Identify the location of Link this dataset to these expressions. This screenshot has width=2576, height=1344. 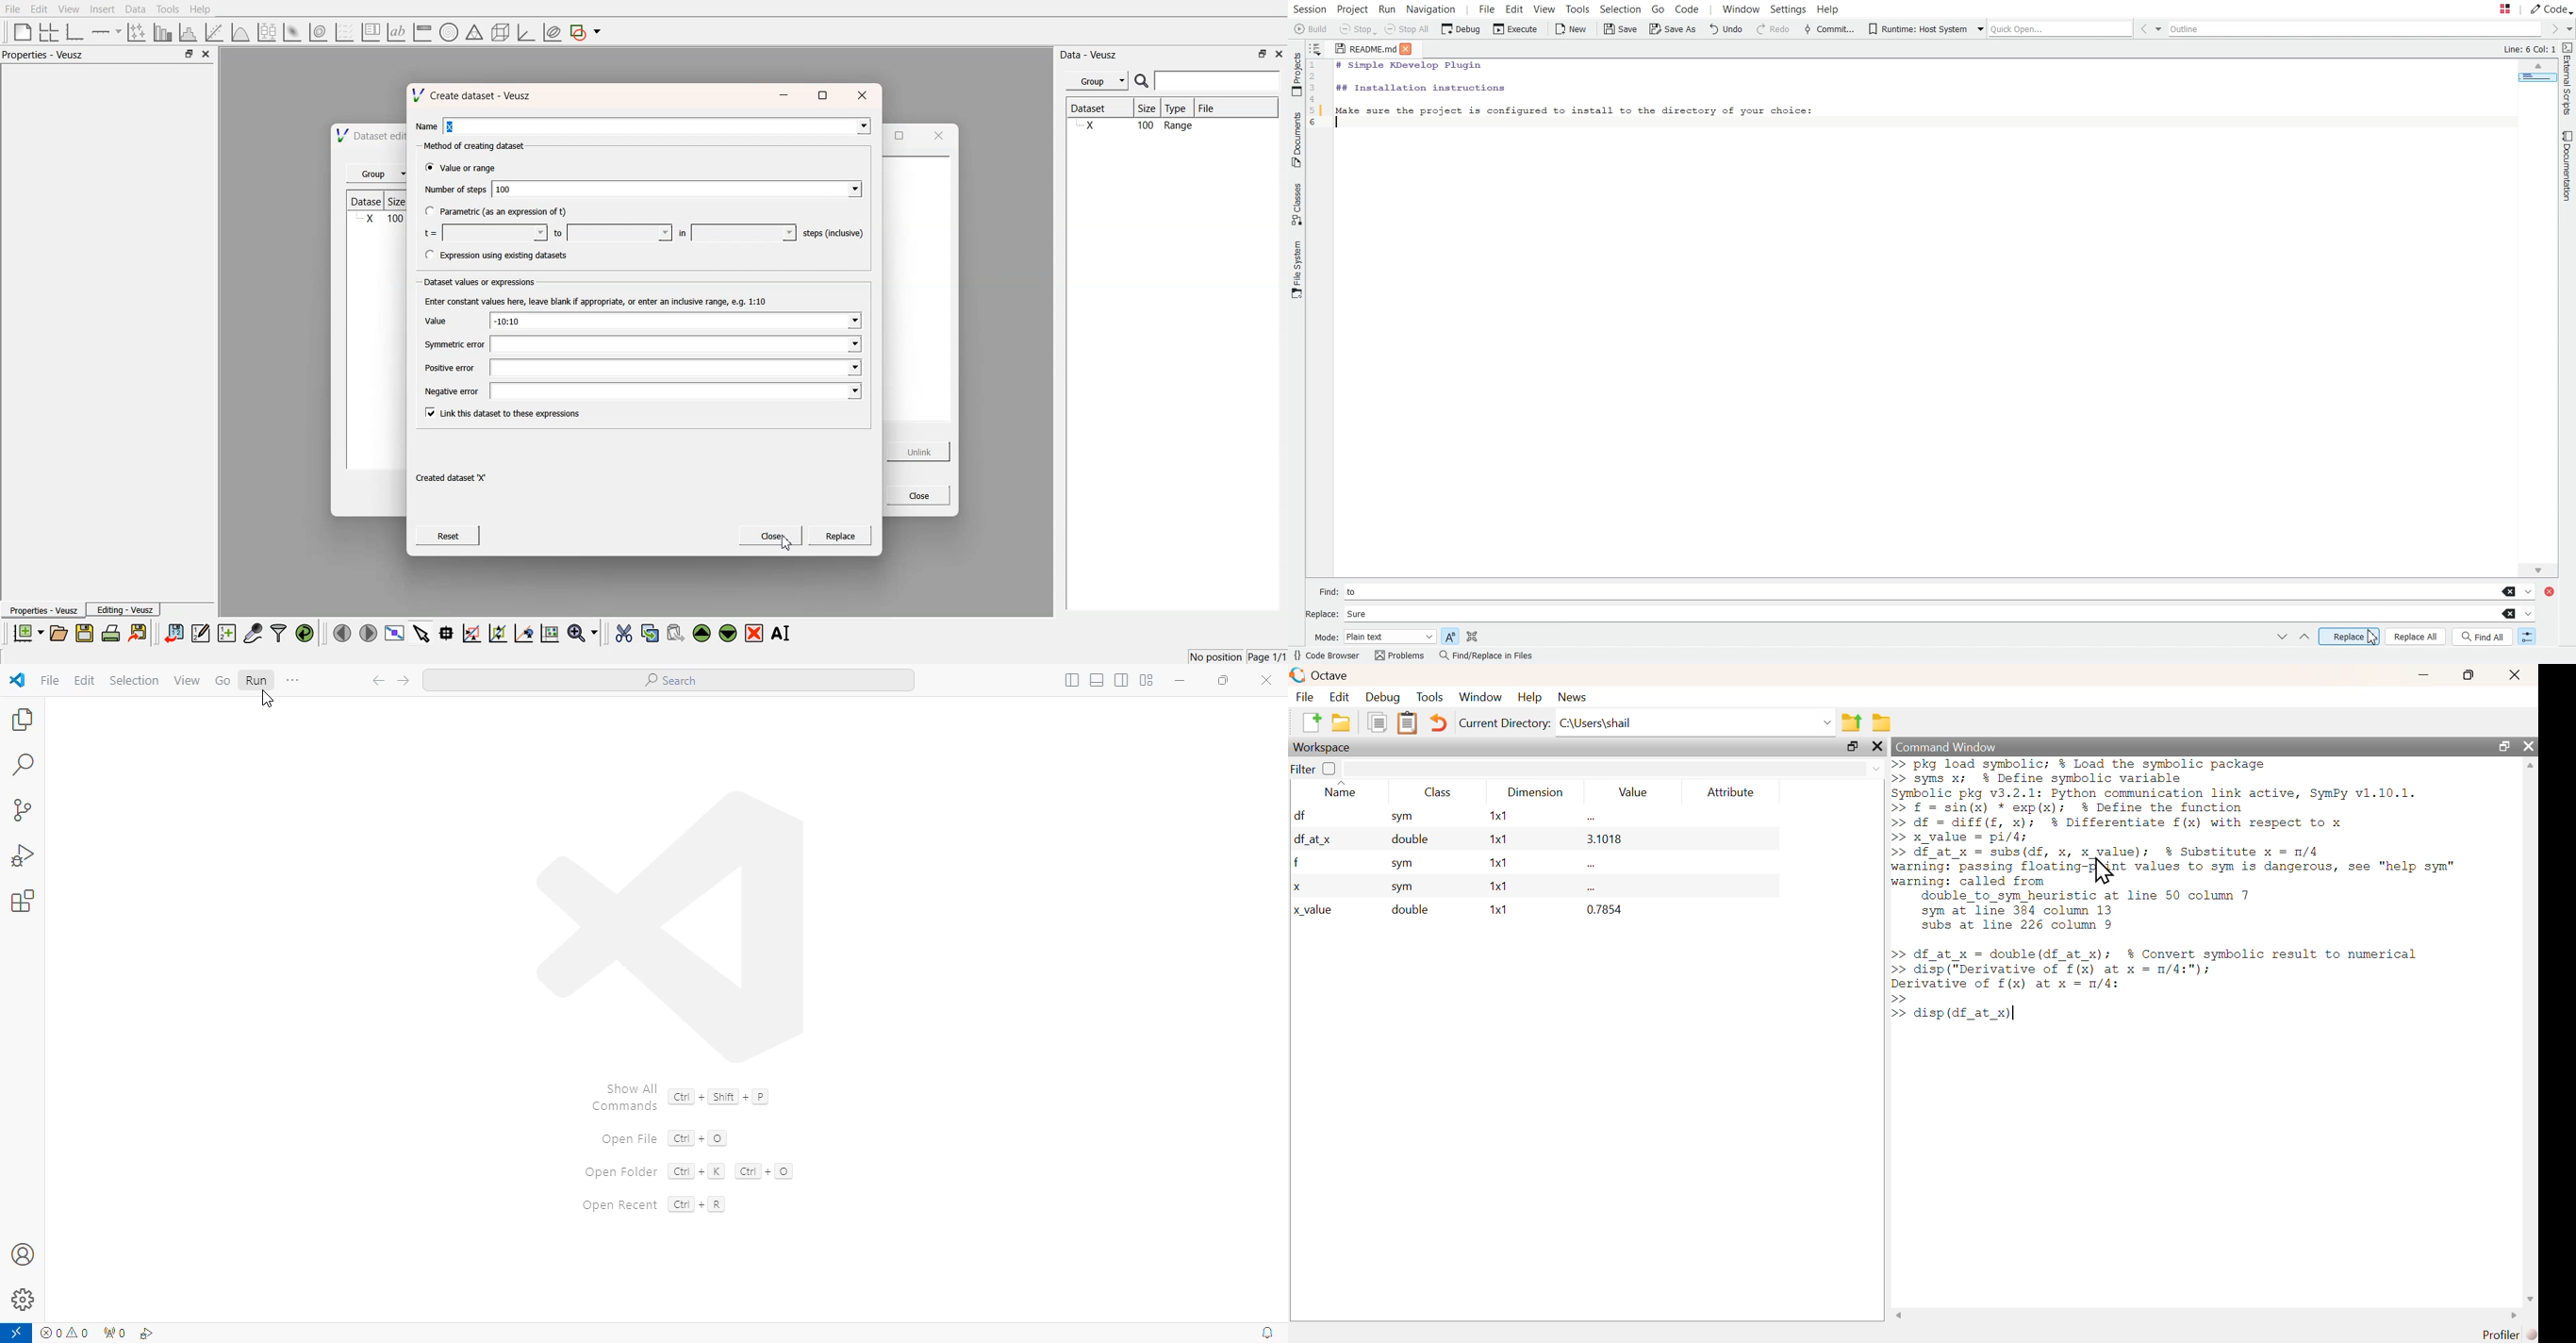
(508, 414).